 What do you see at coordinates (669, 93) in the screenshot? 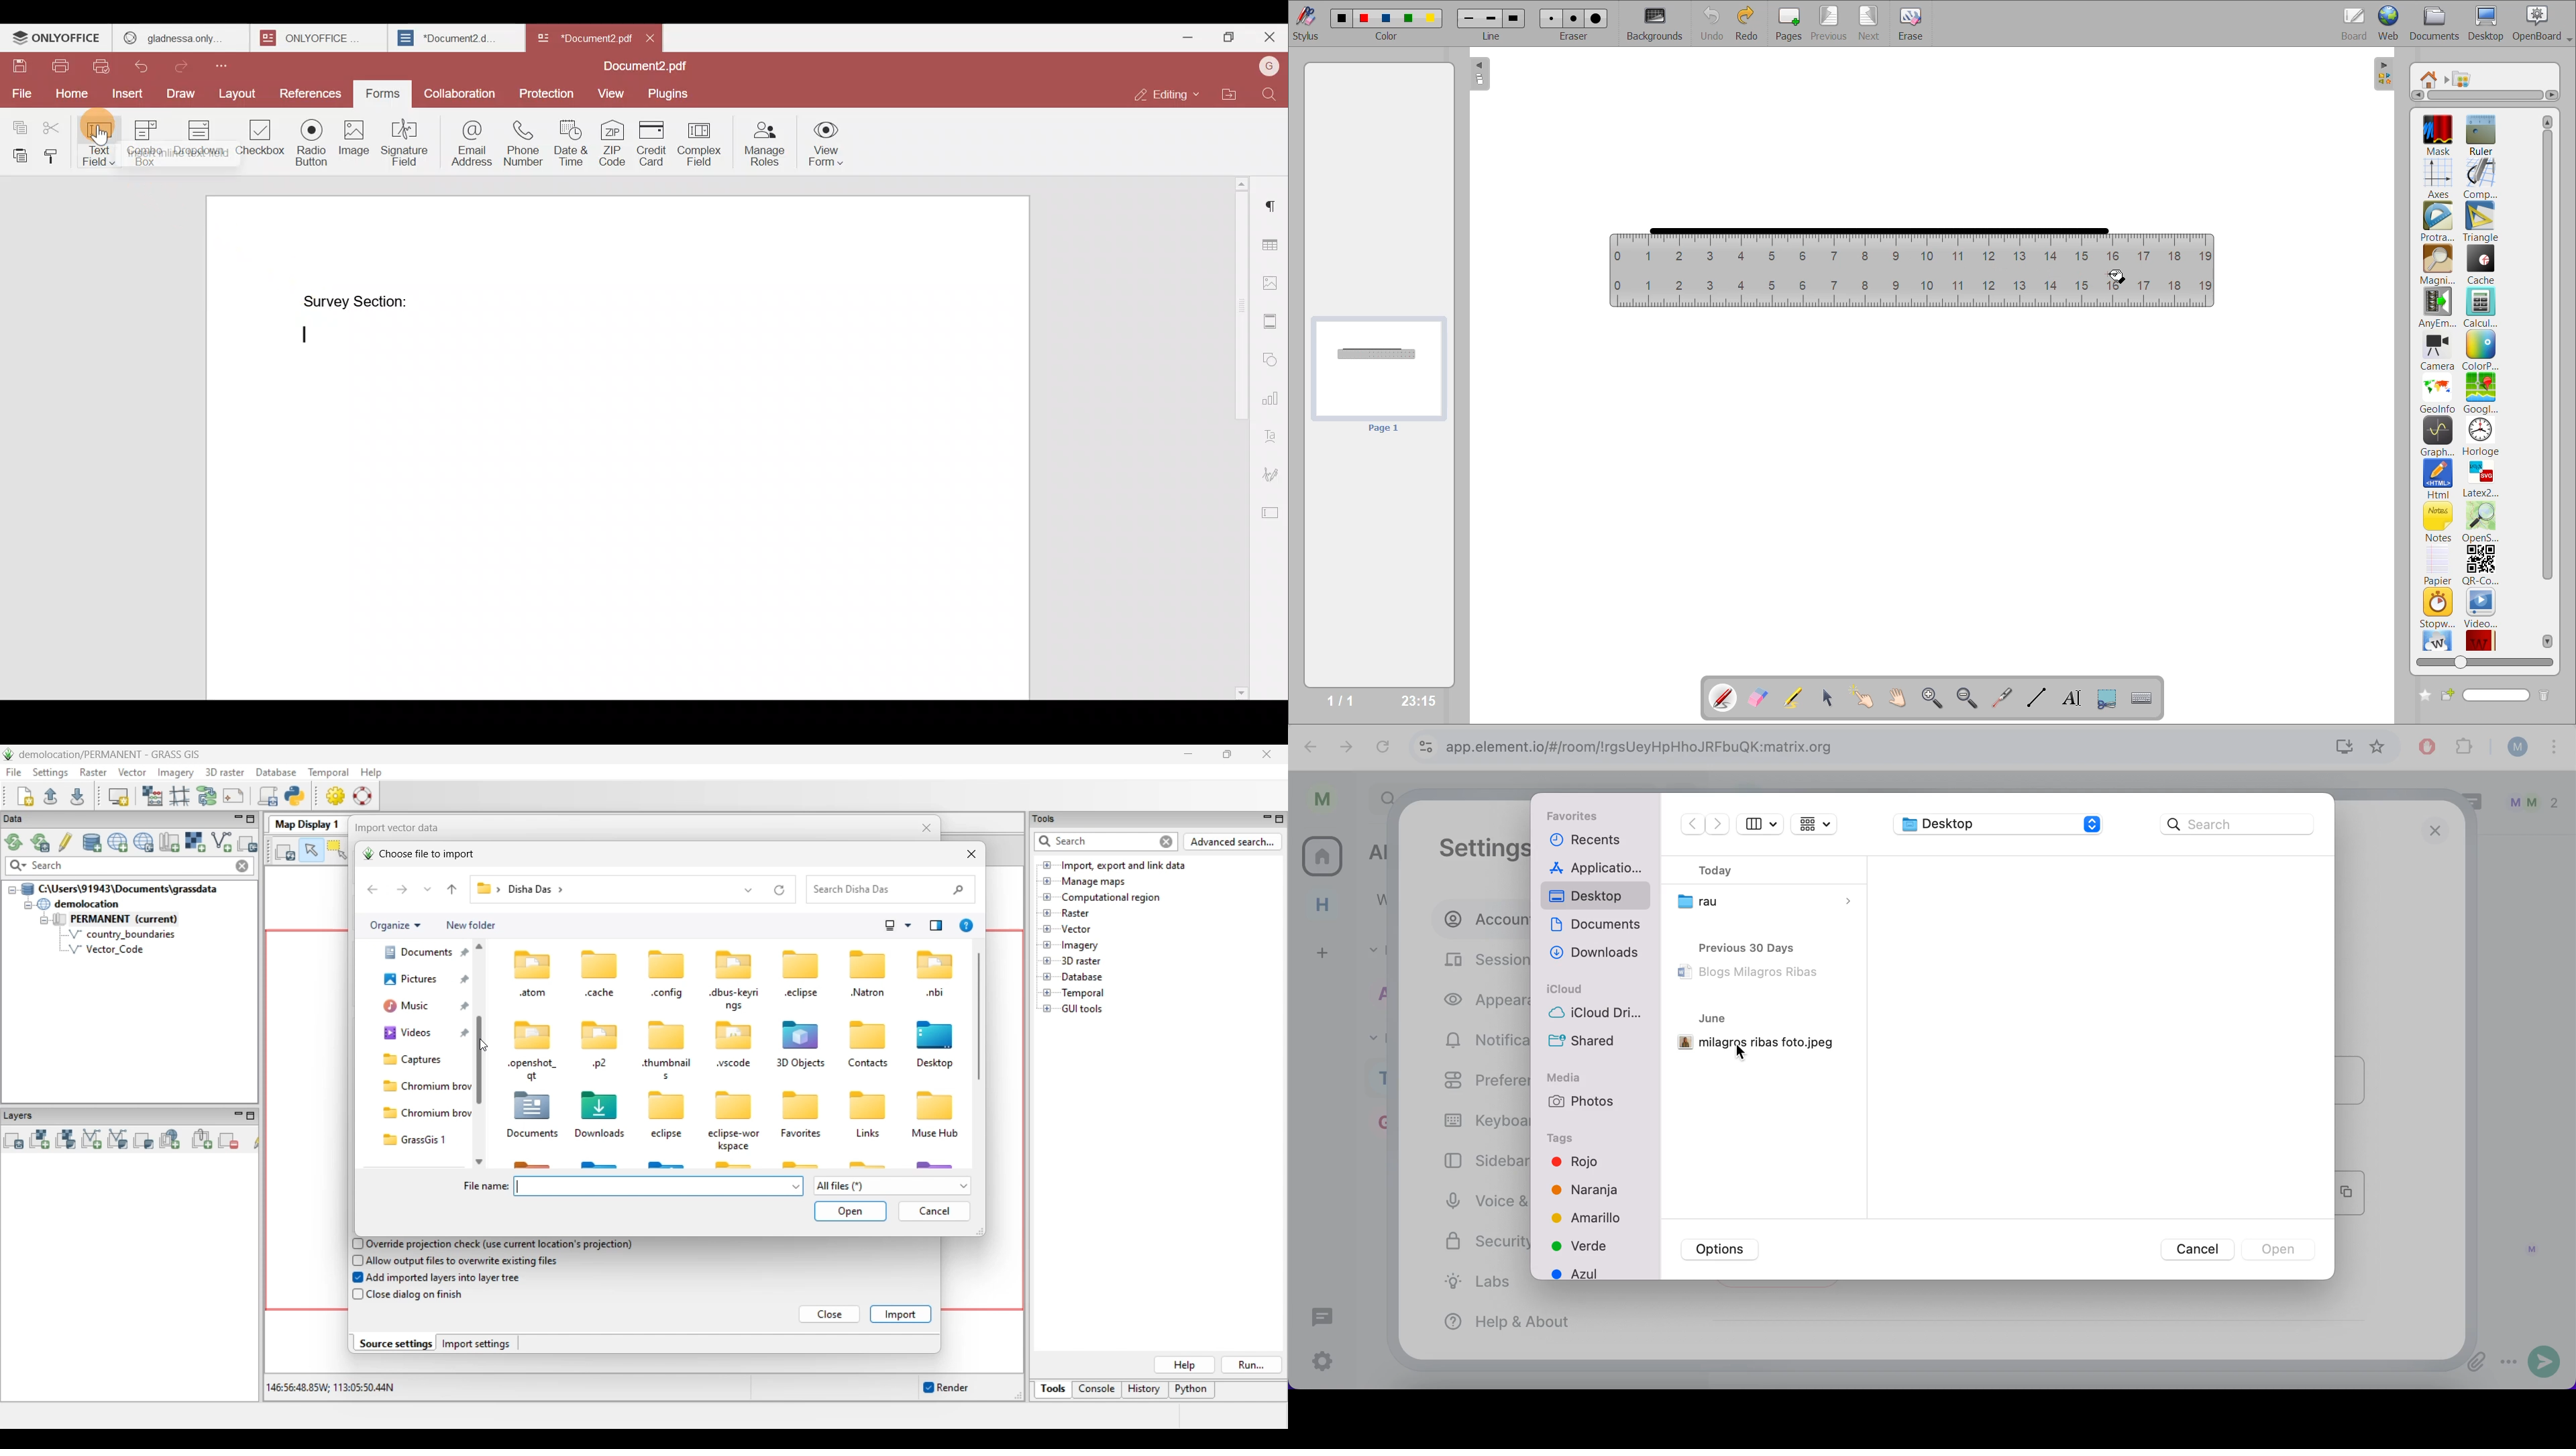
I see `Plugins` at bounding box center [669, 93].